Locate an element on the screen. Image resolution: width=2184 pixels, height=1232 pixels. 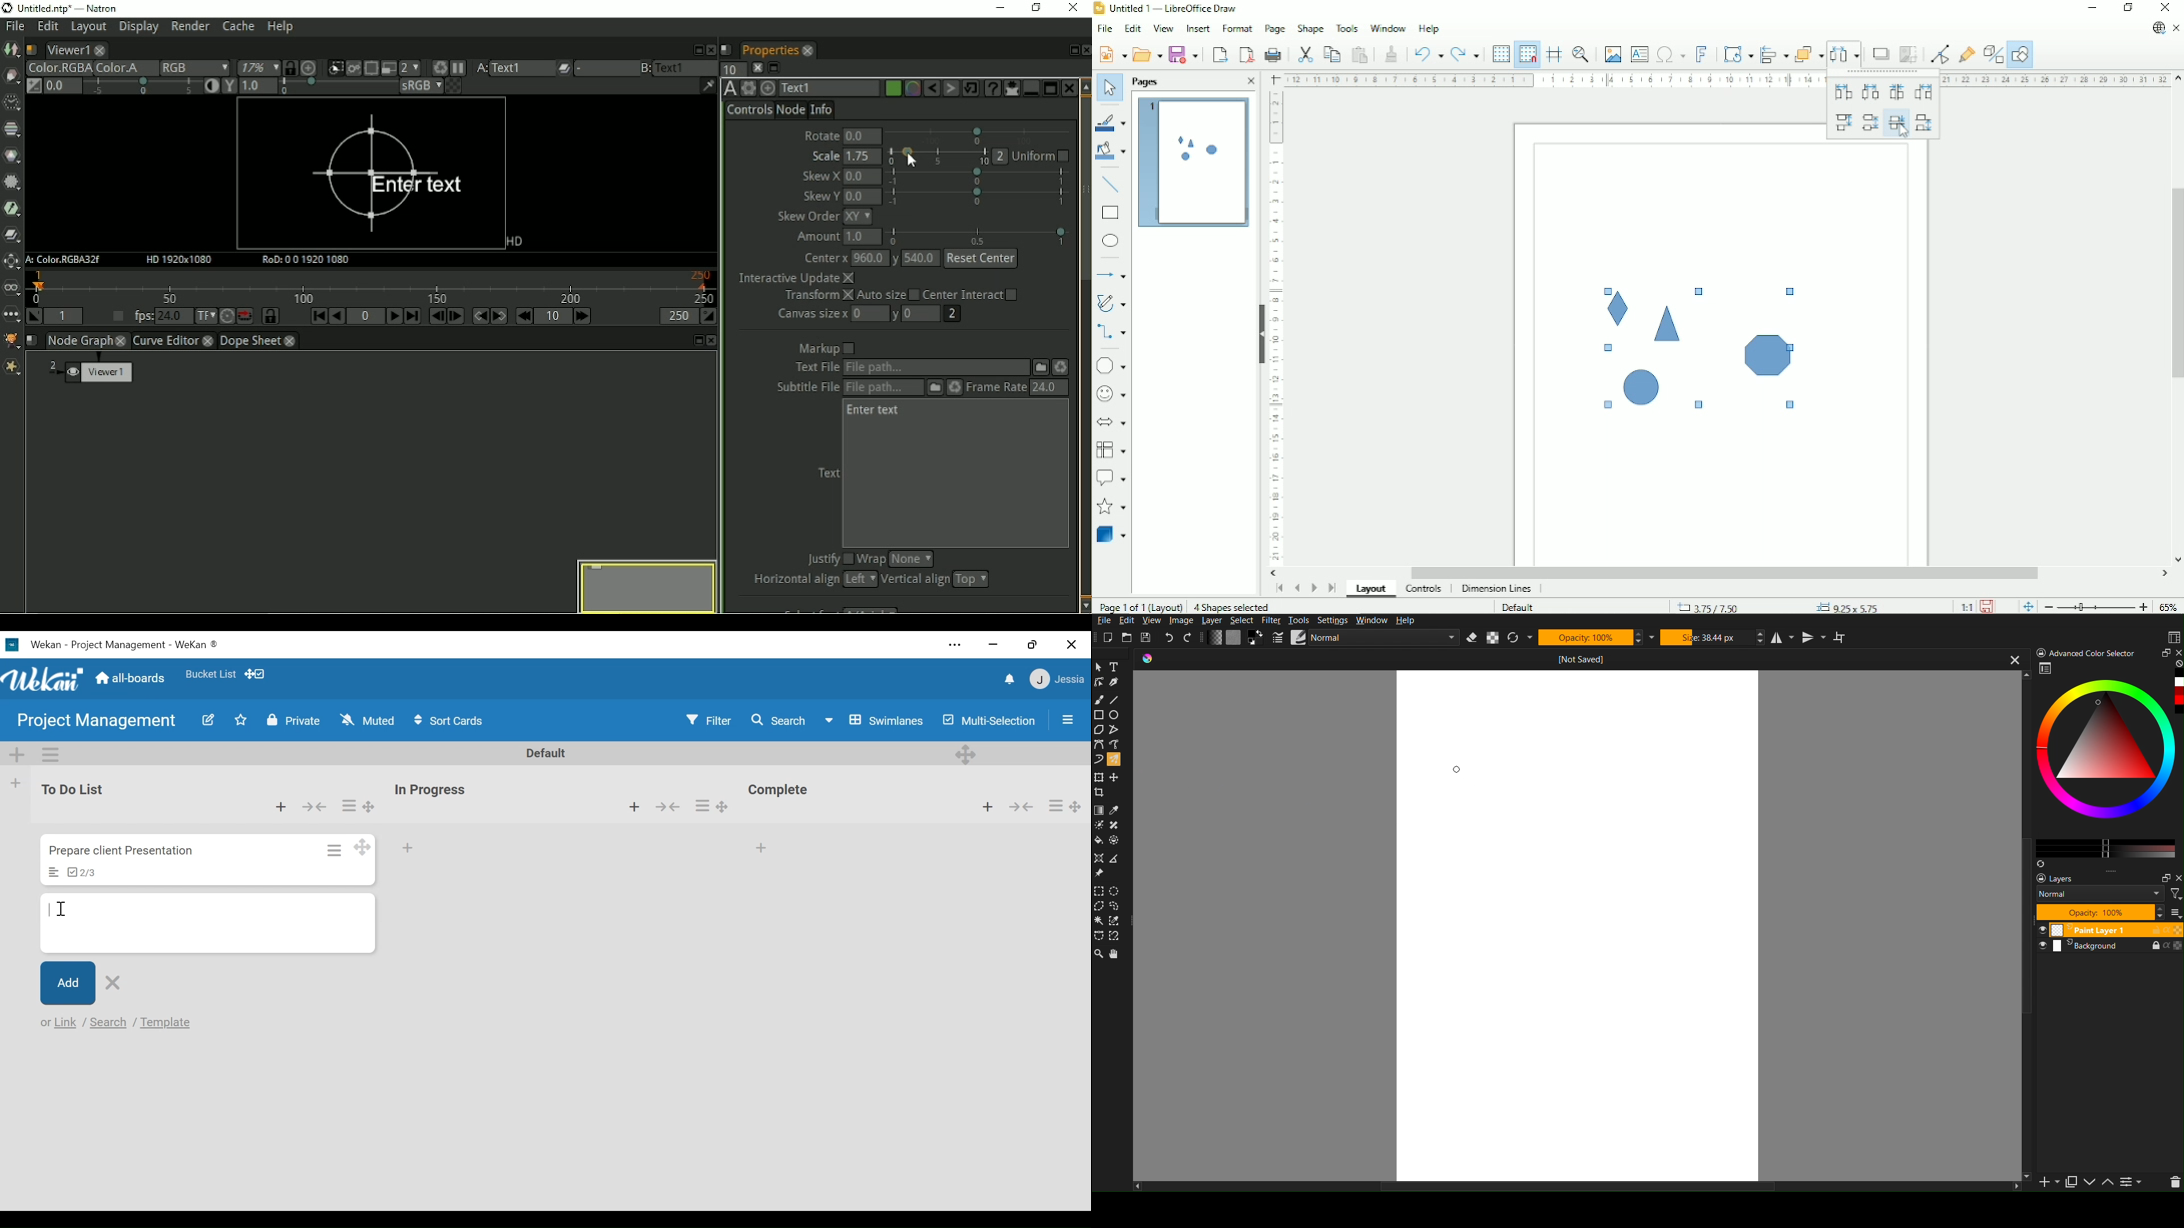
Vertically top is located at coordinates (1843, 124).